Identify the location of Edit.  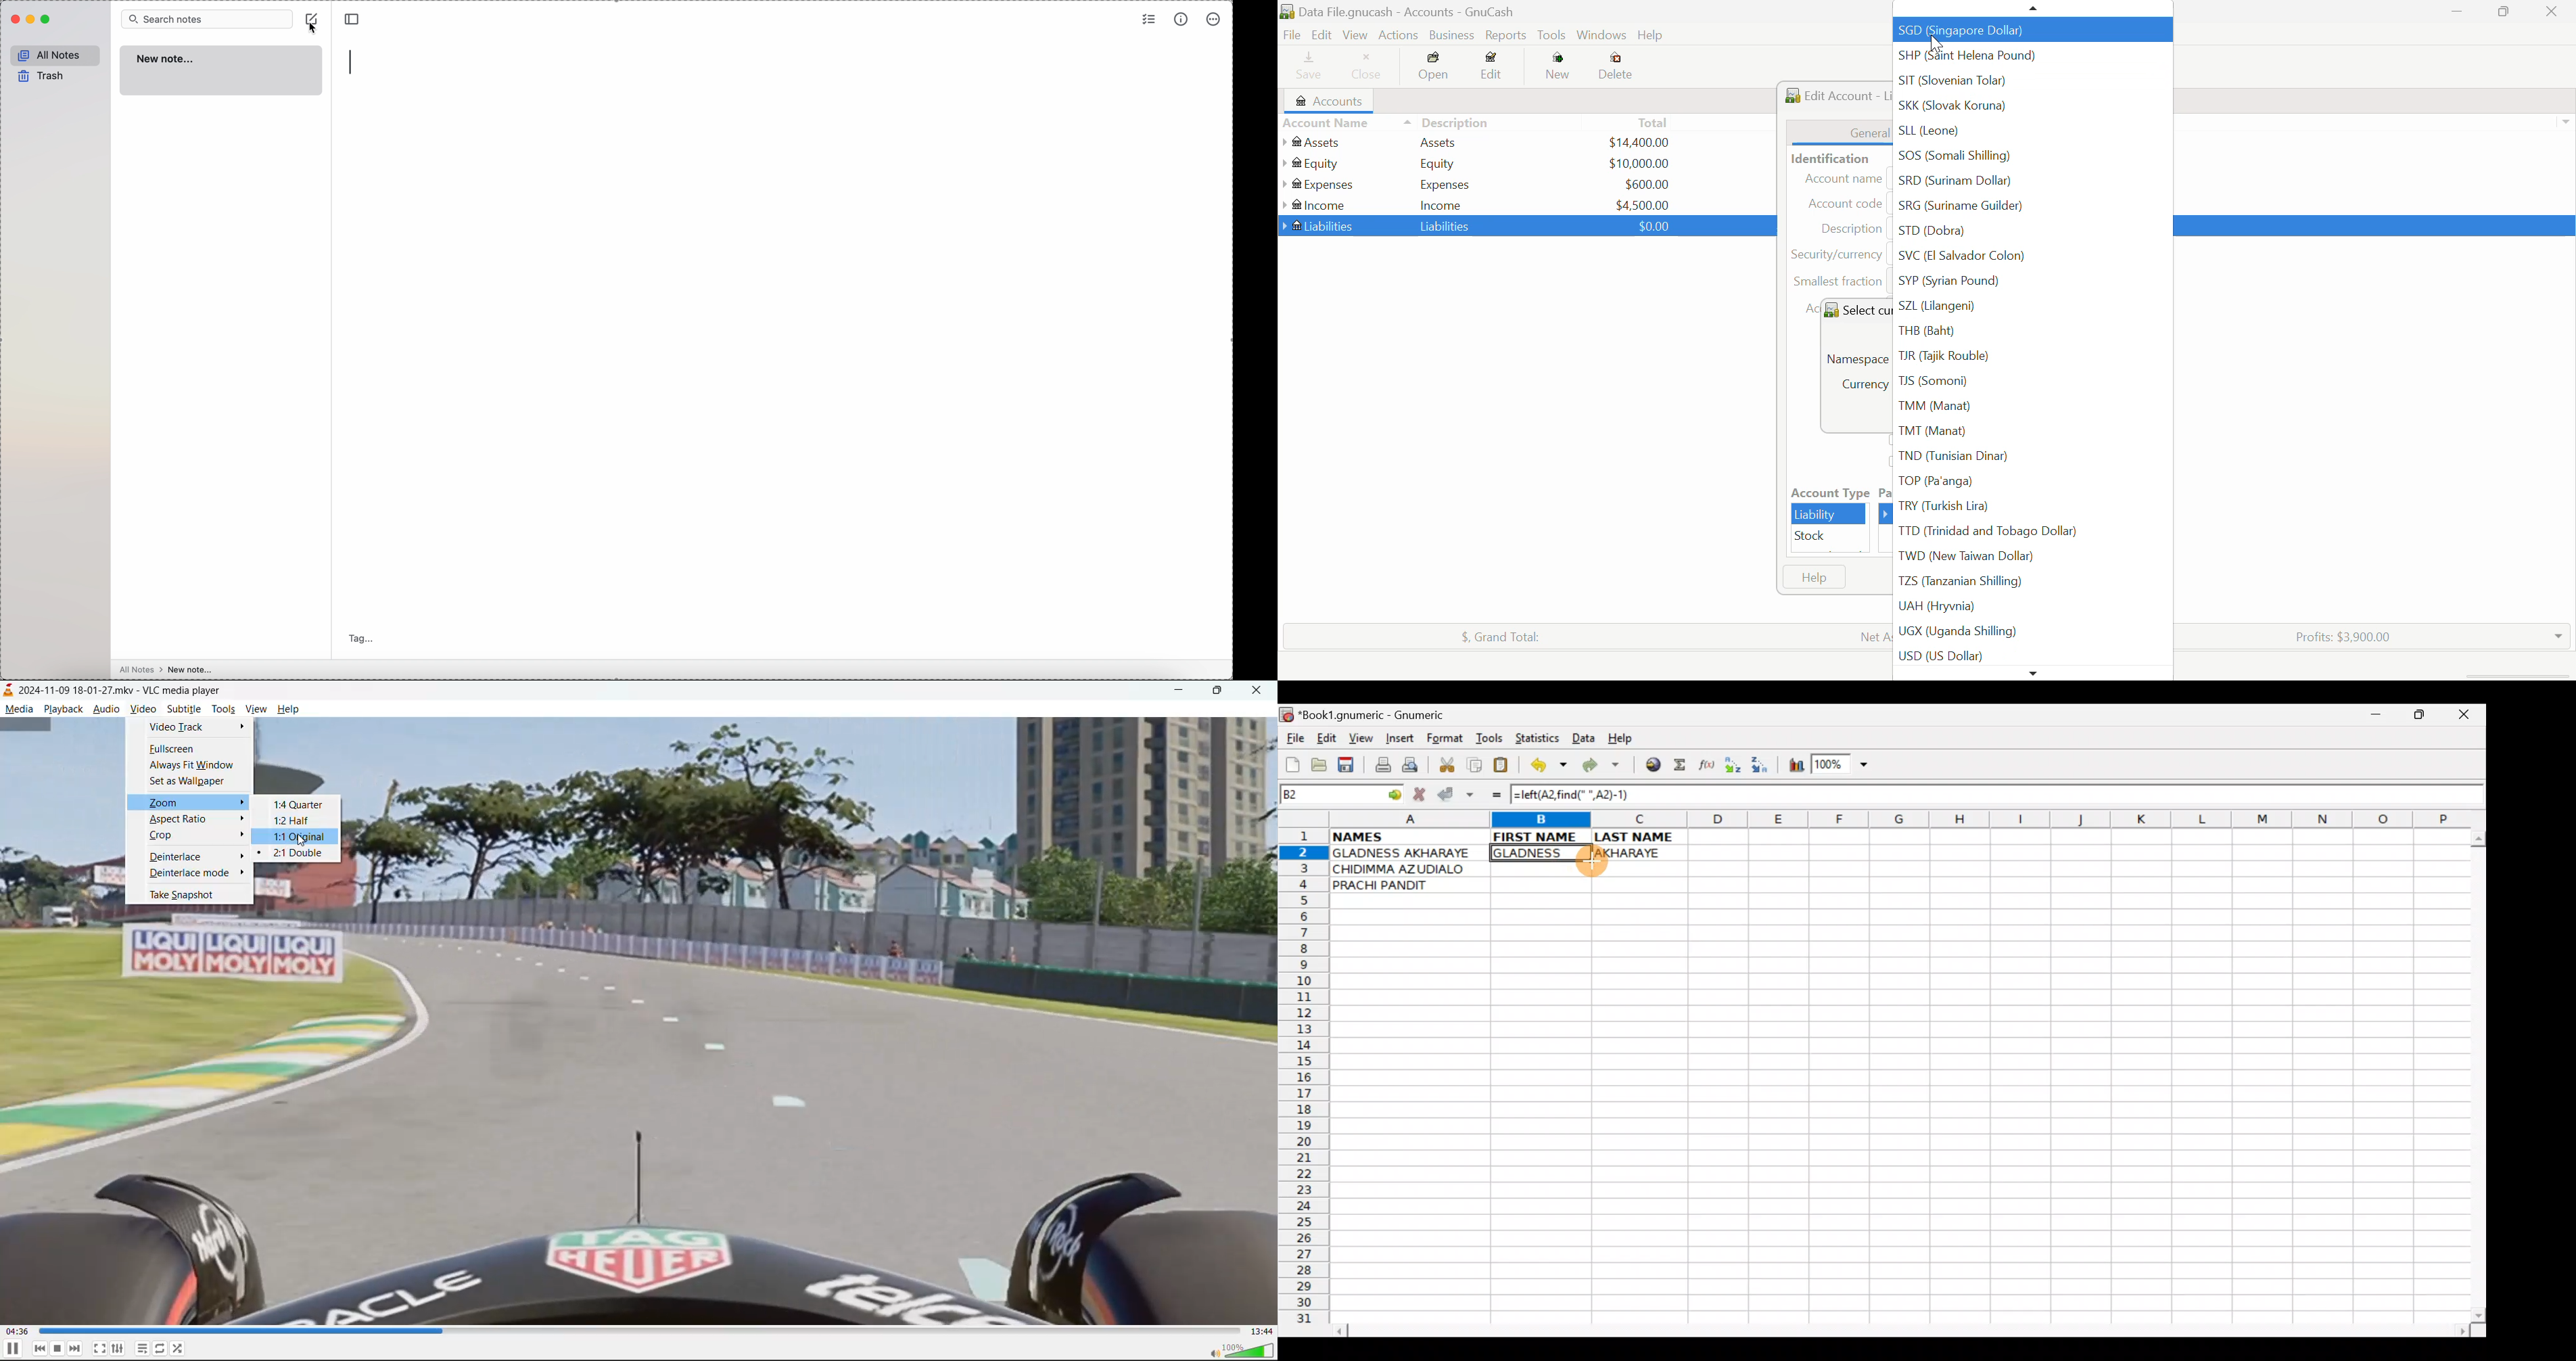
(1492, 68).